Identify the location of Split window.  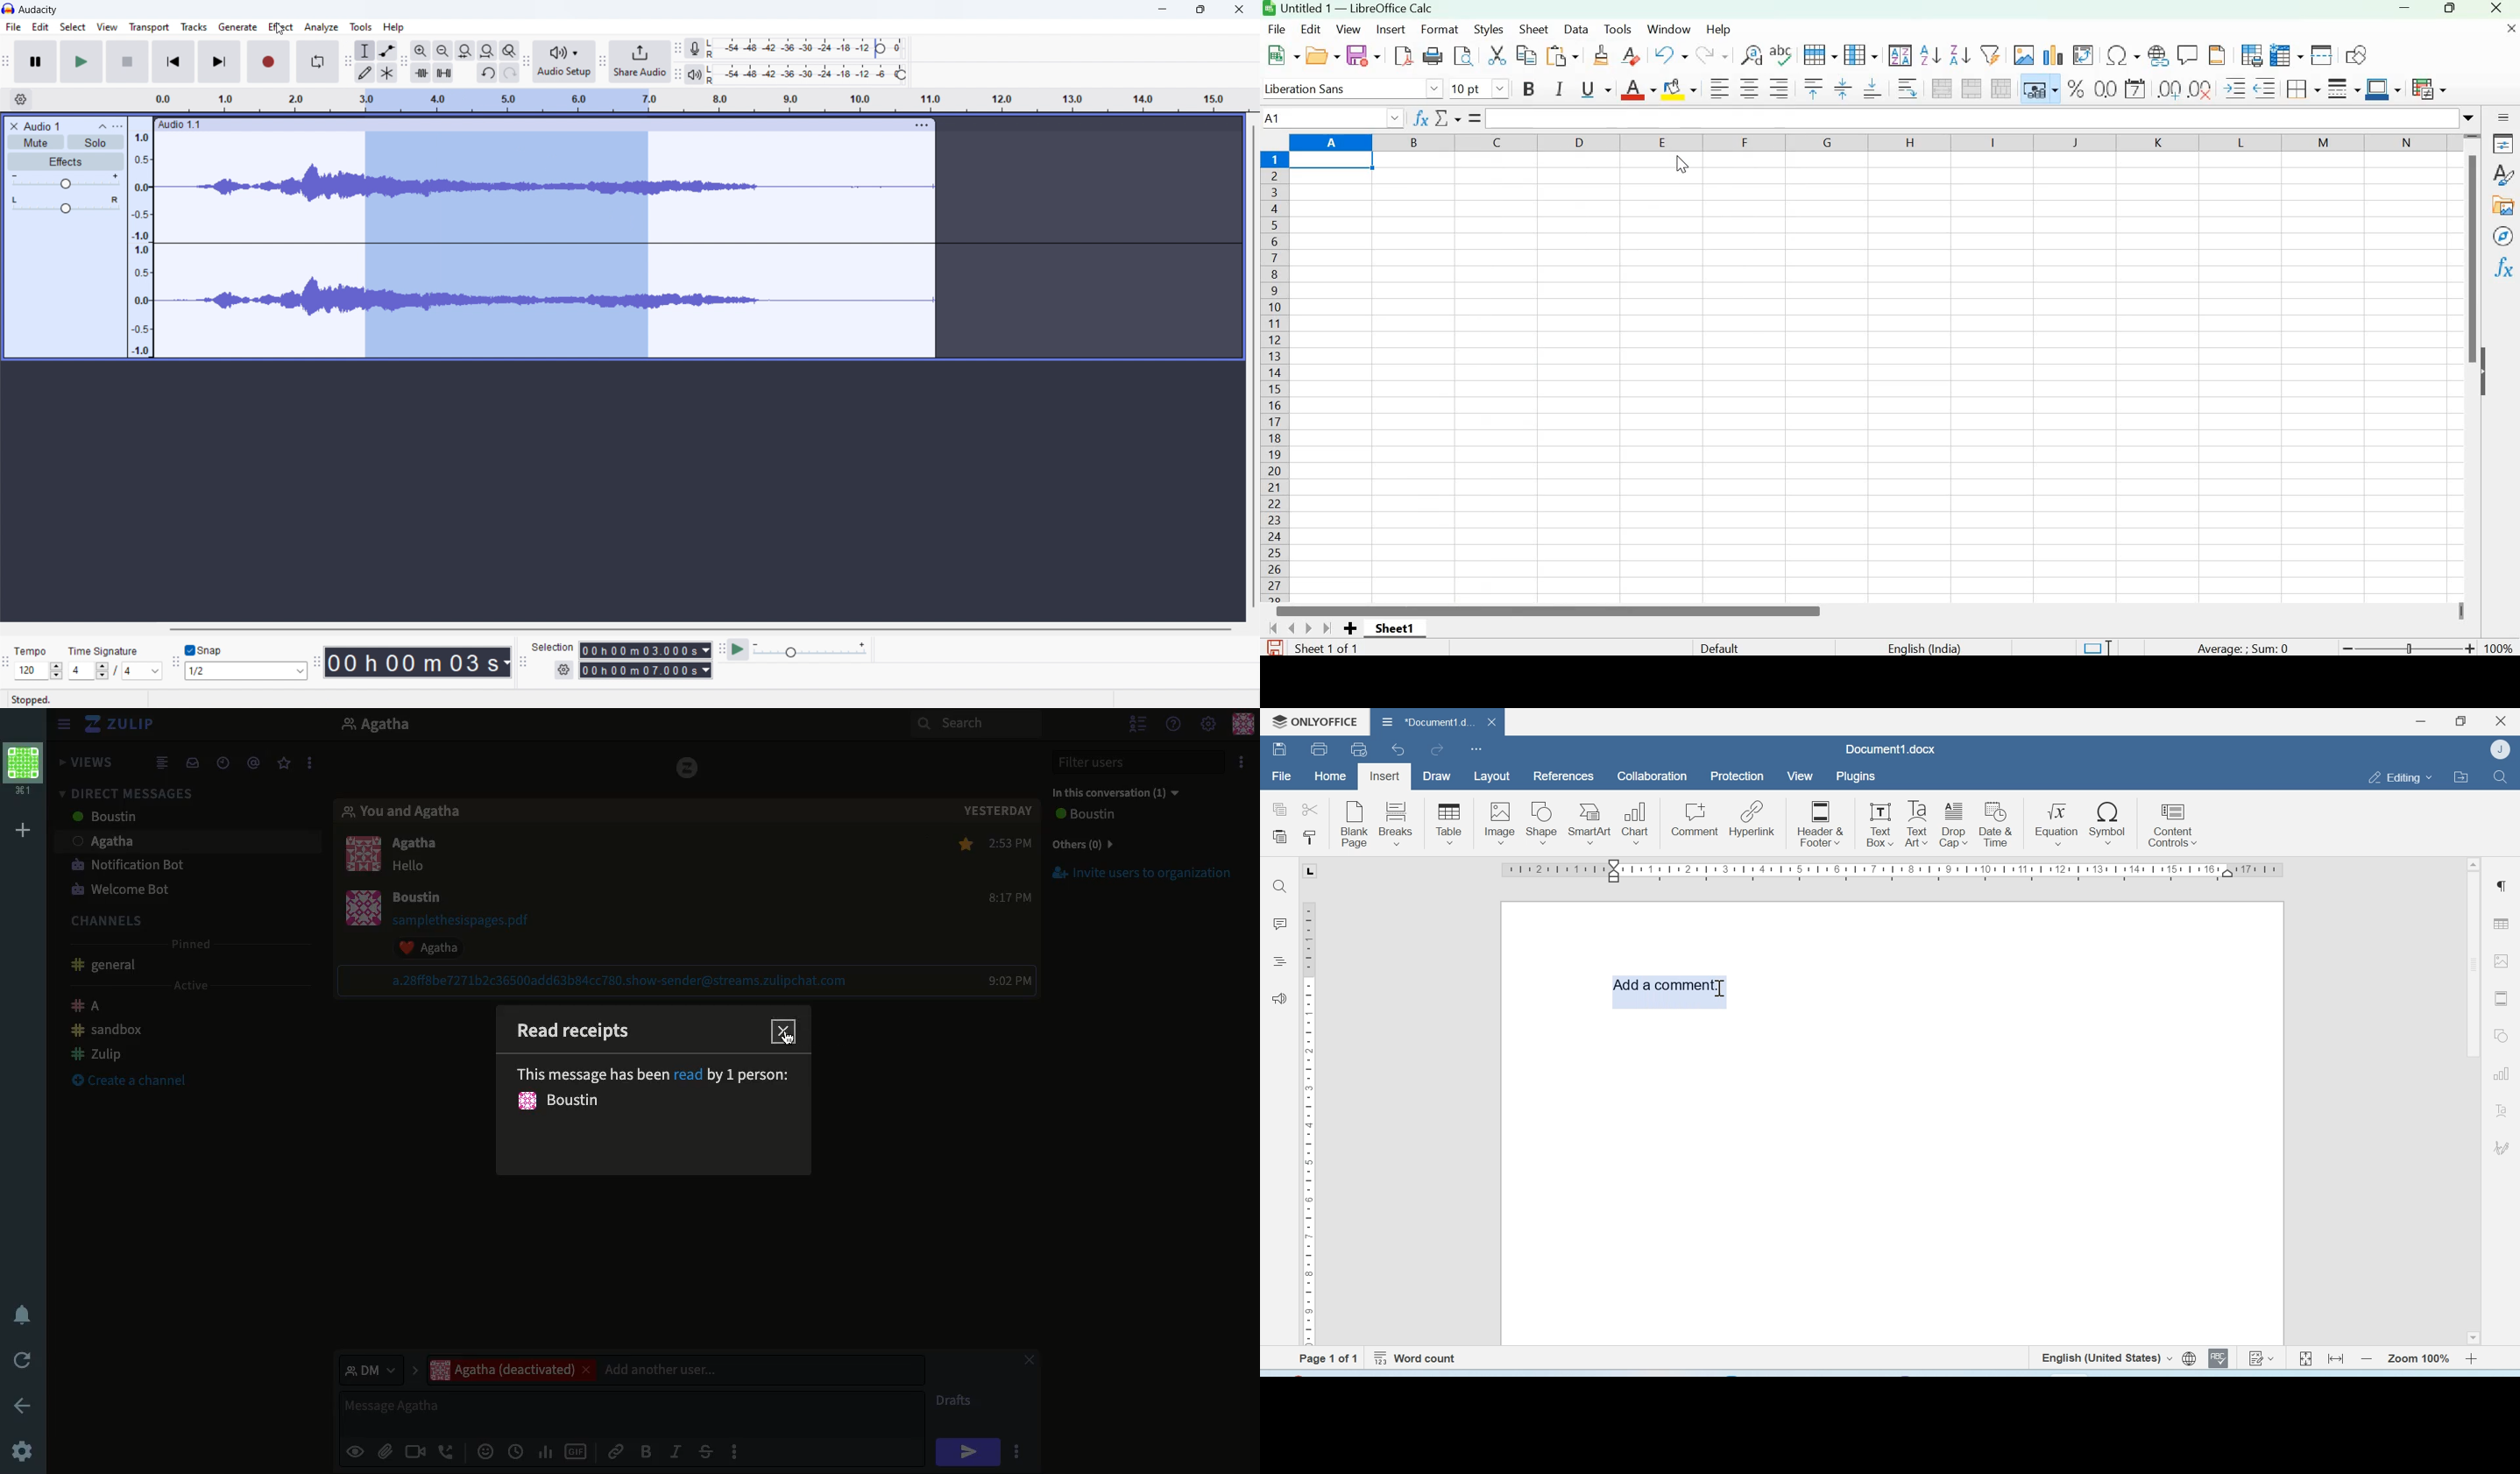
(2321, 56).